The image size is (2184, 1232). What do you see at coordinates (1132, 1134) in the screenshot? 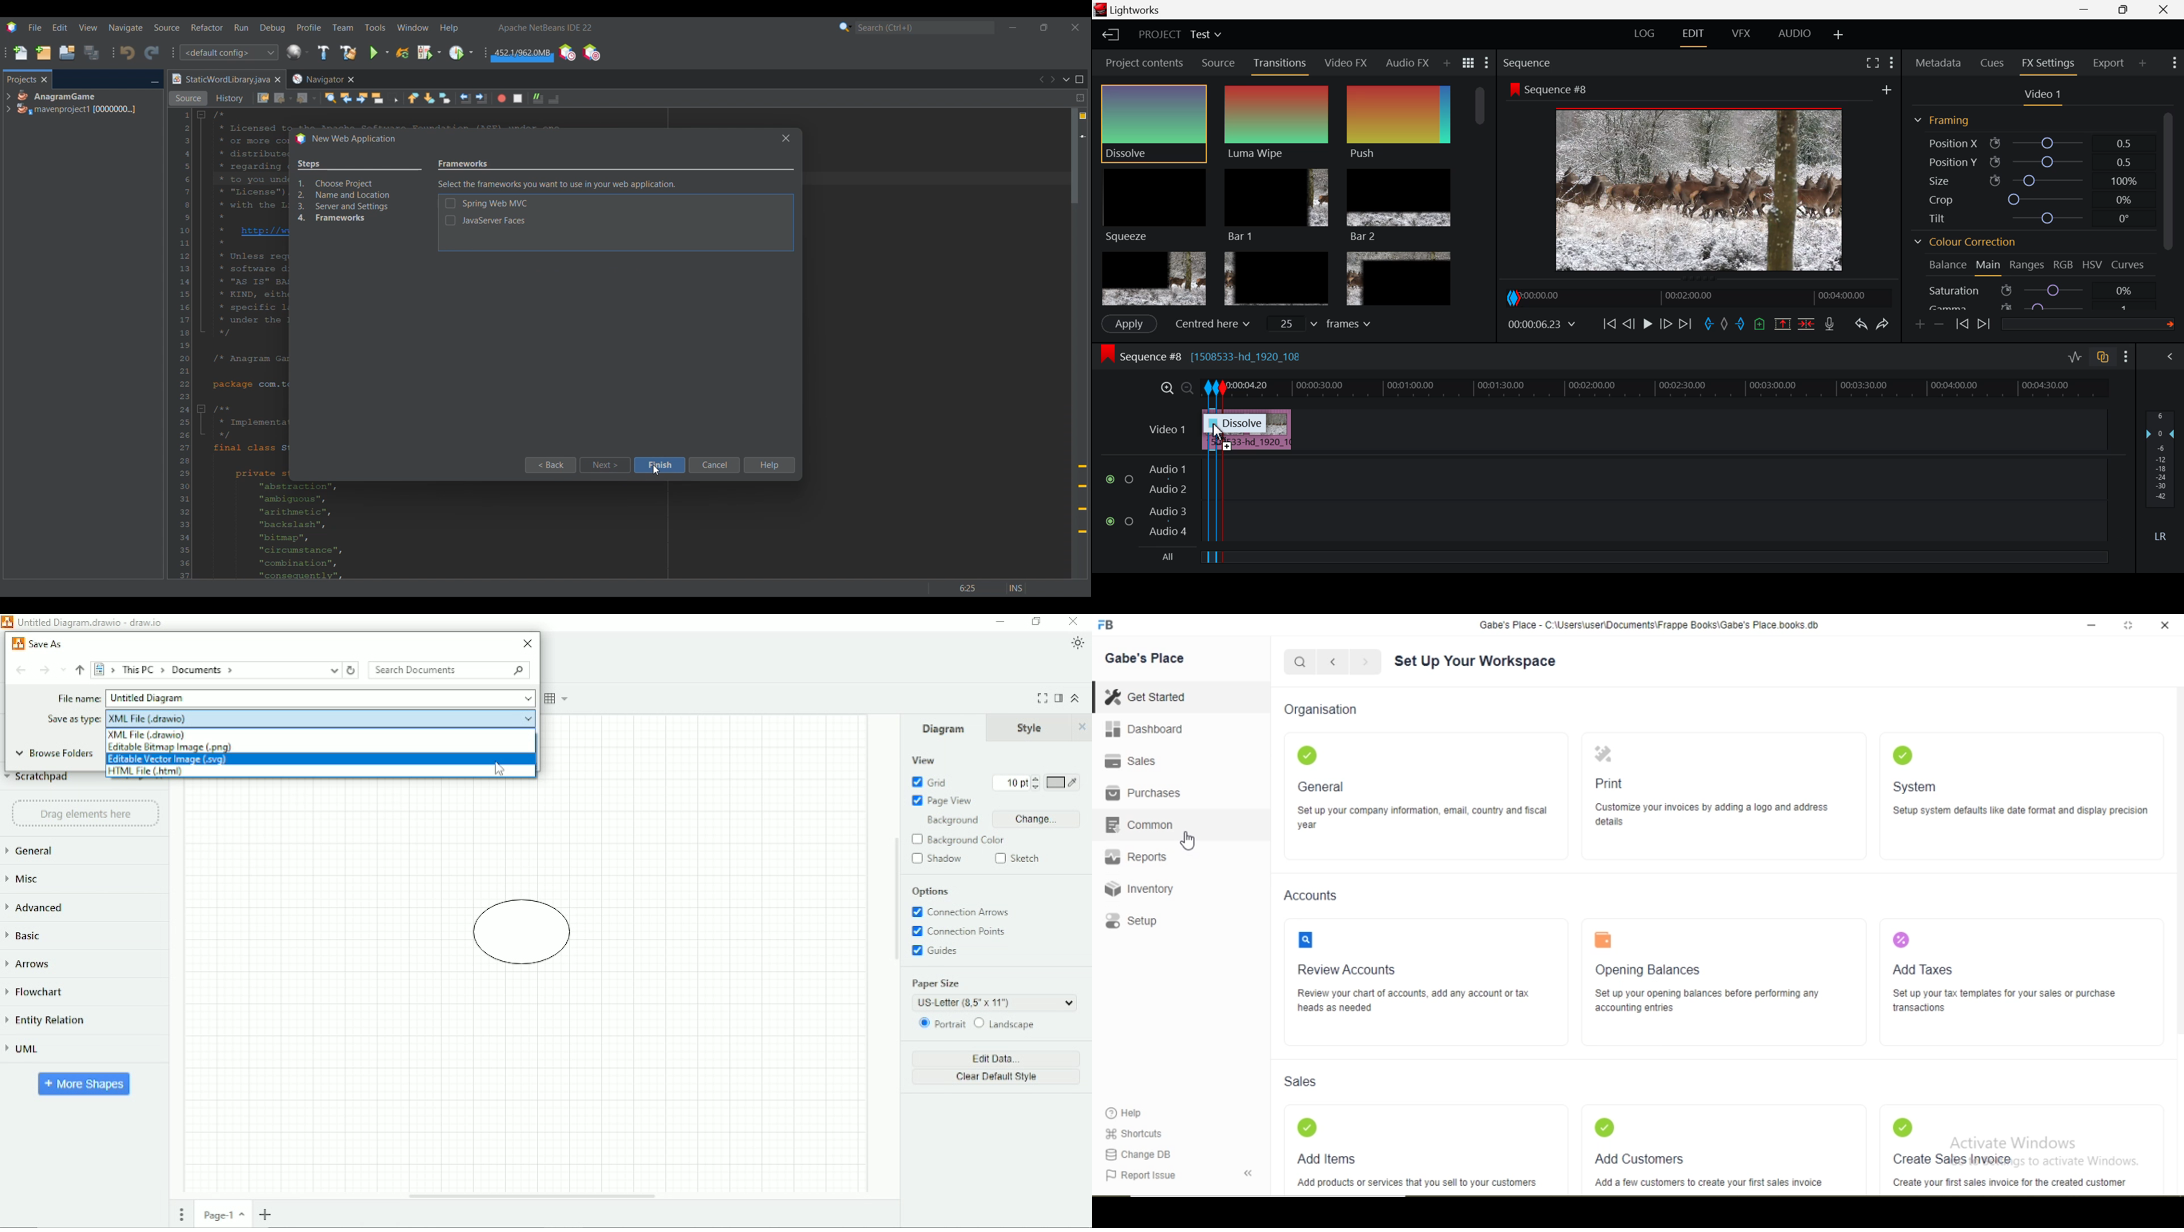
I see `Shortcuts` at bounding box center [1132, 1134].